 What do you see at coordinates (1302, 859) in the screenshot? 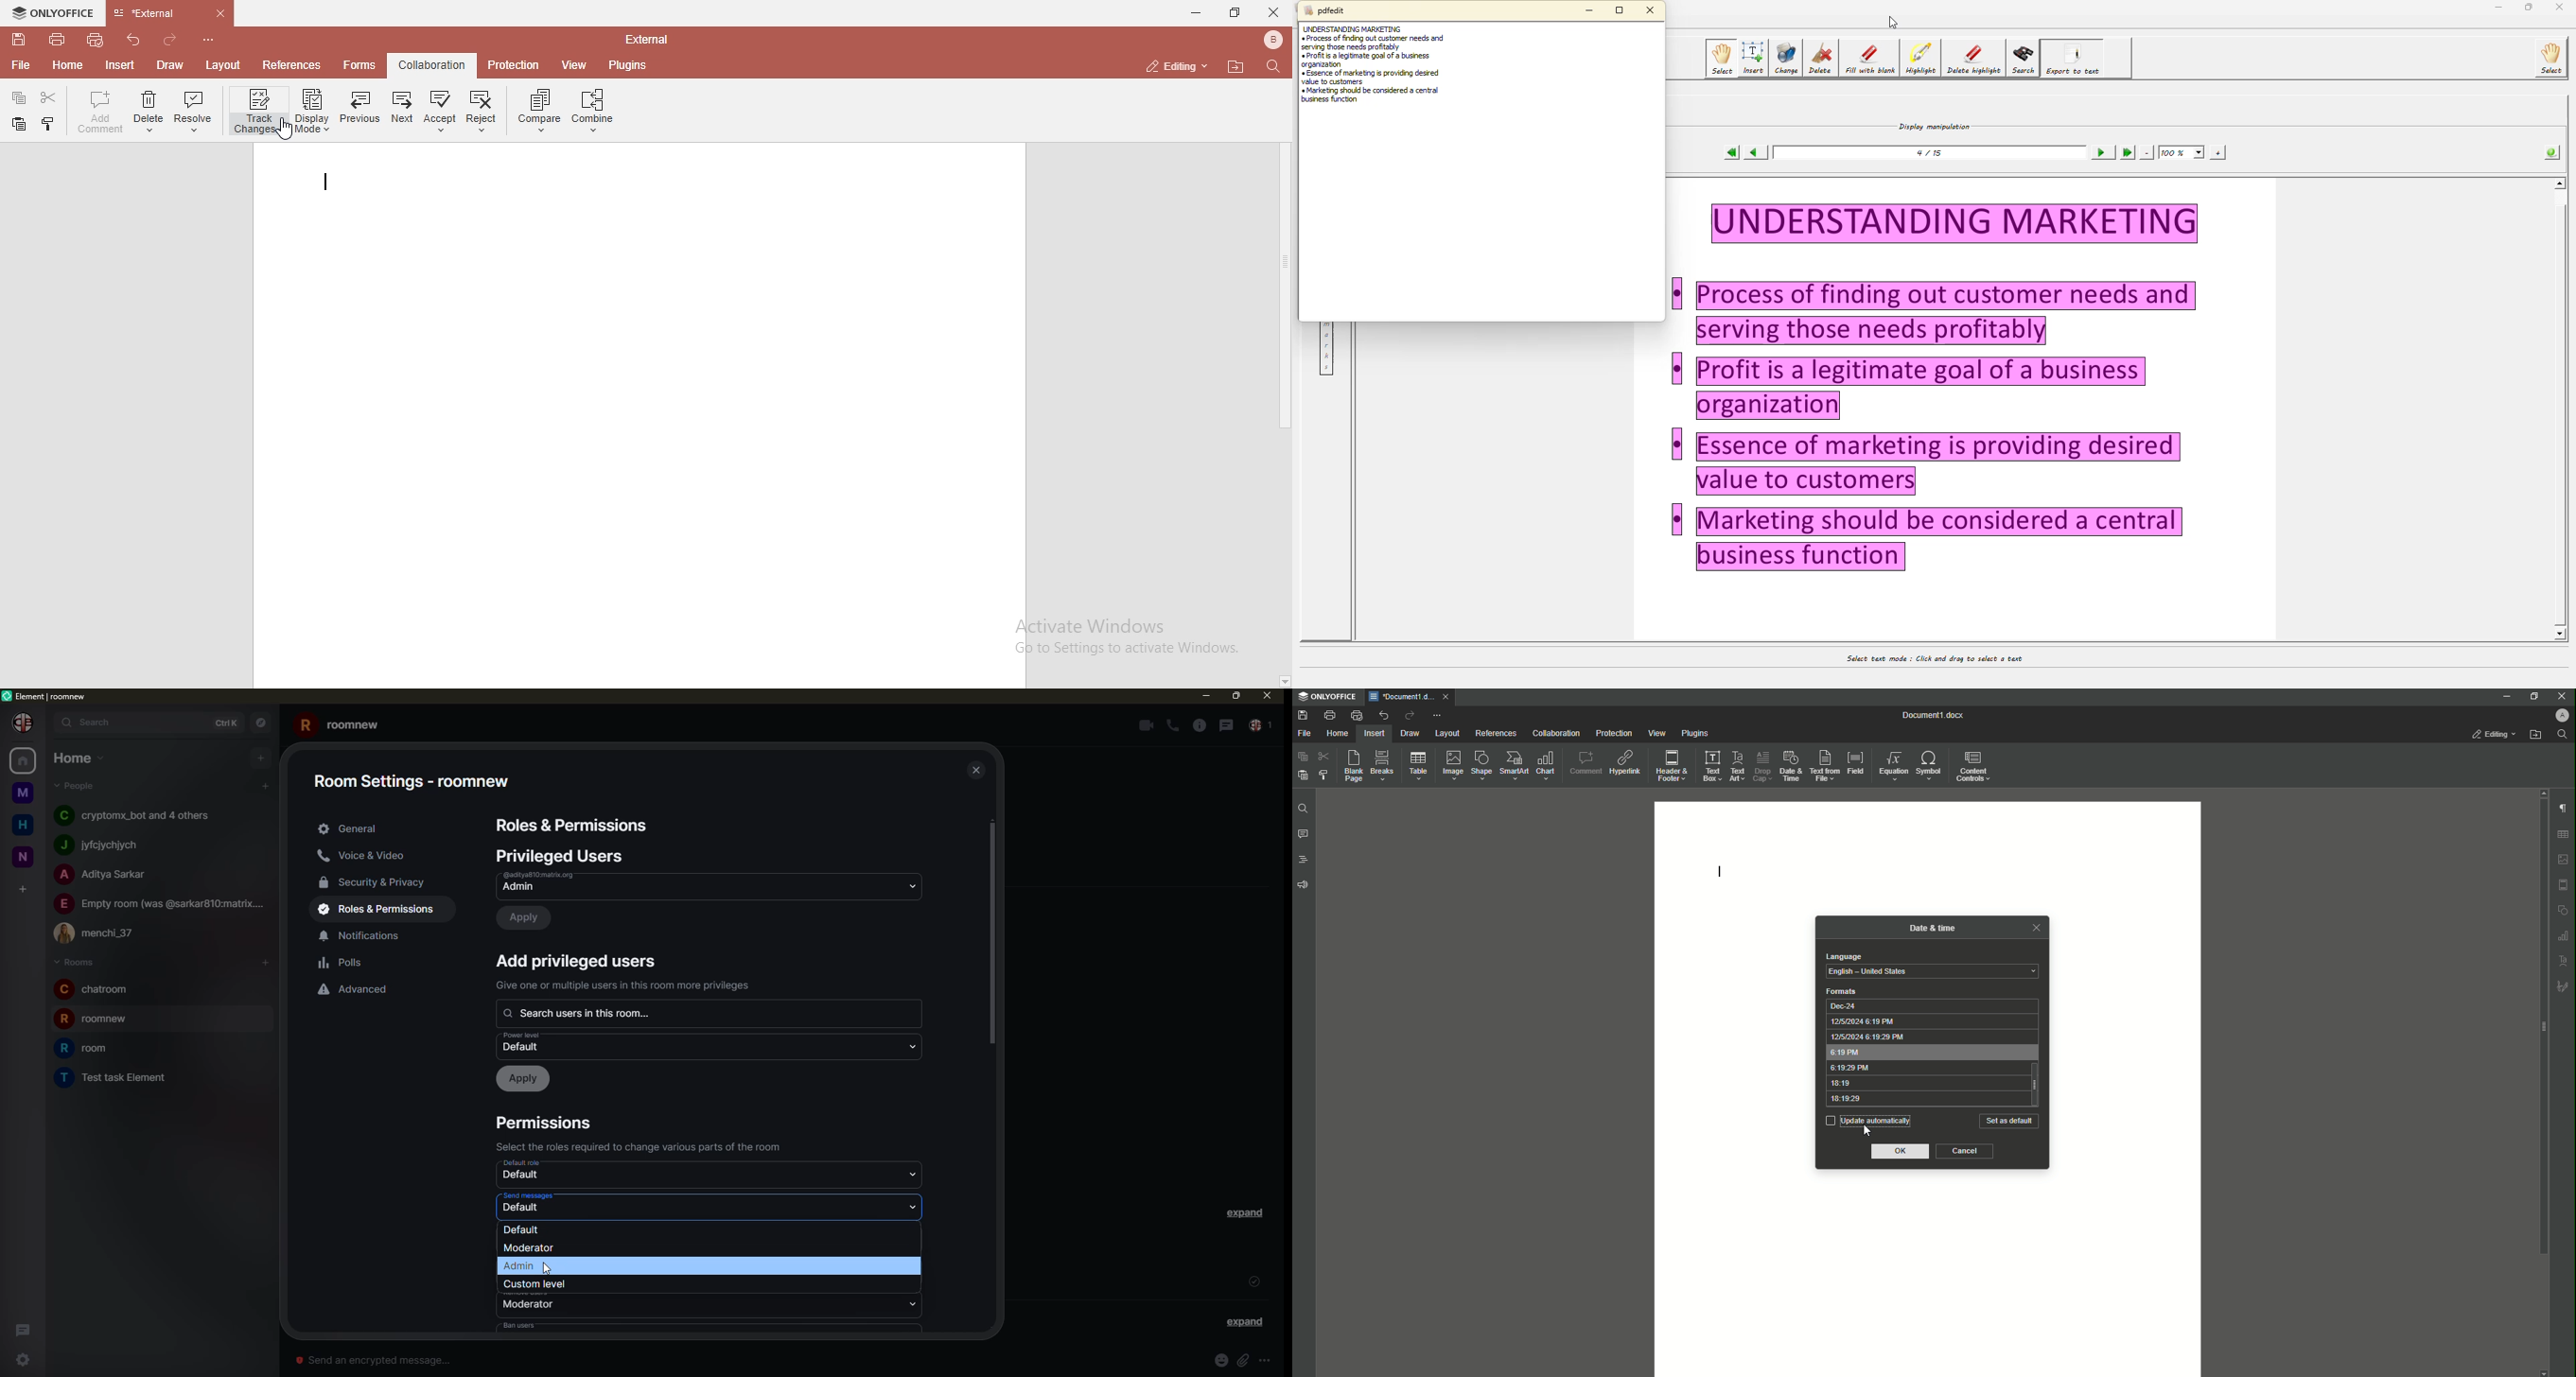
I see `Headings` at bounding box center [1302, 859].